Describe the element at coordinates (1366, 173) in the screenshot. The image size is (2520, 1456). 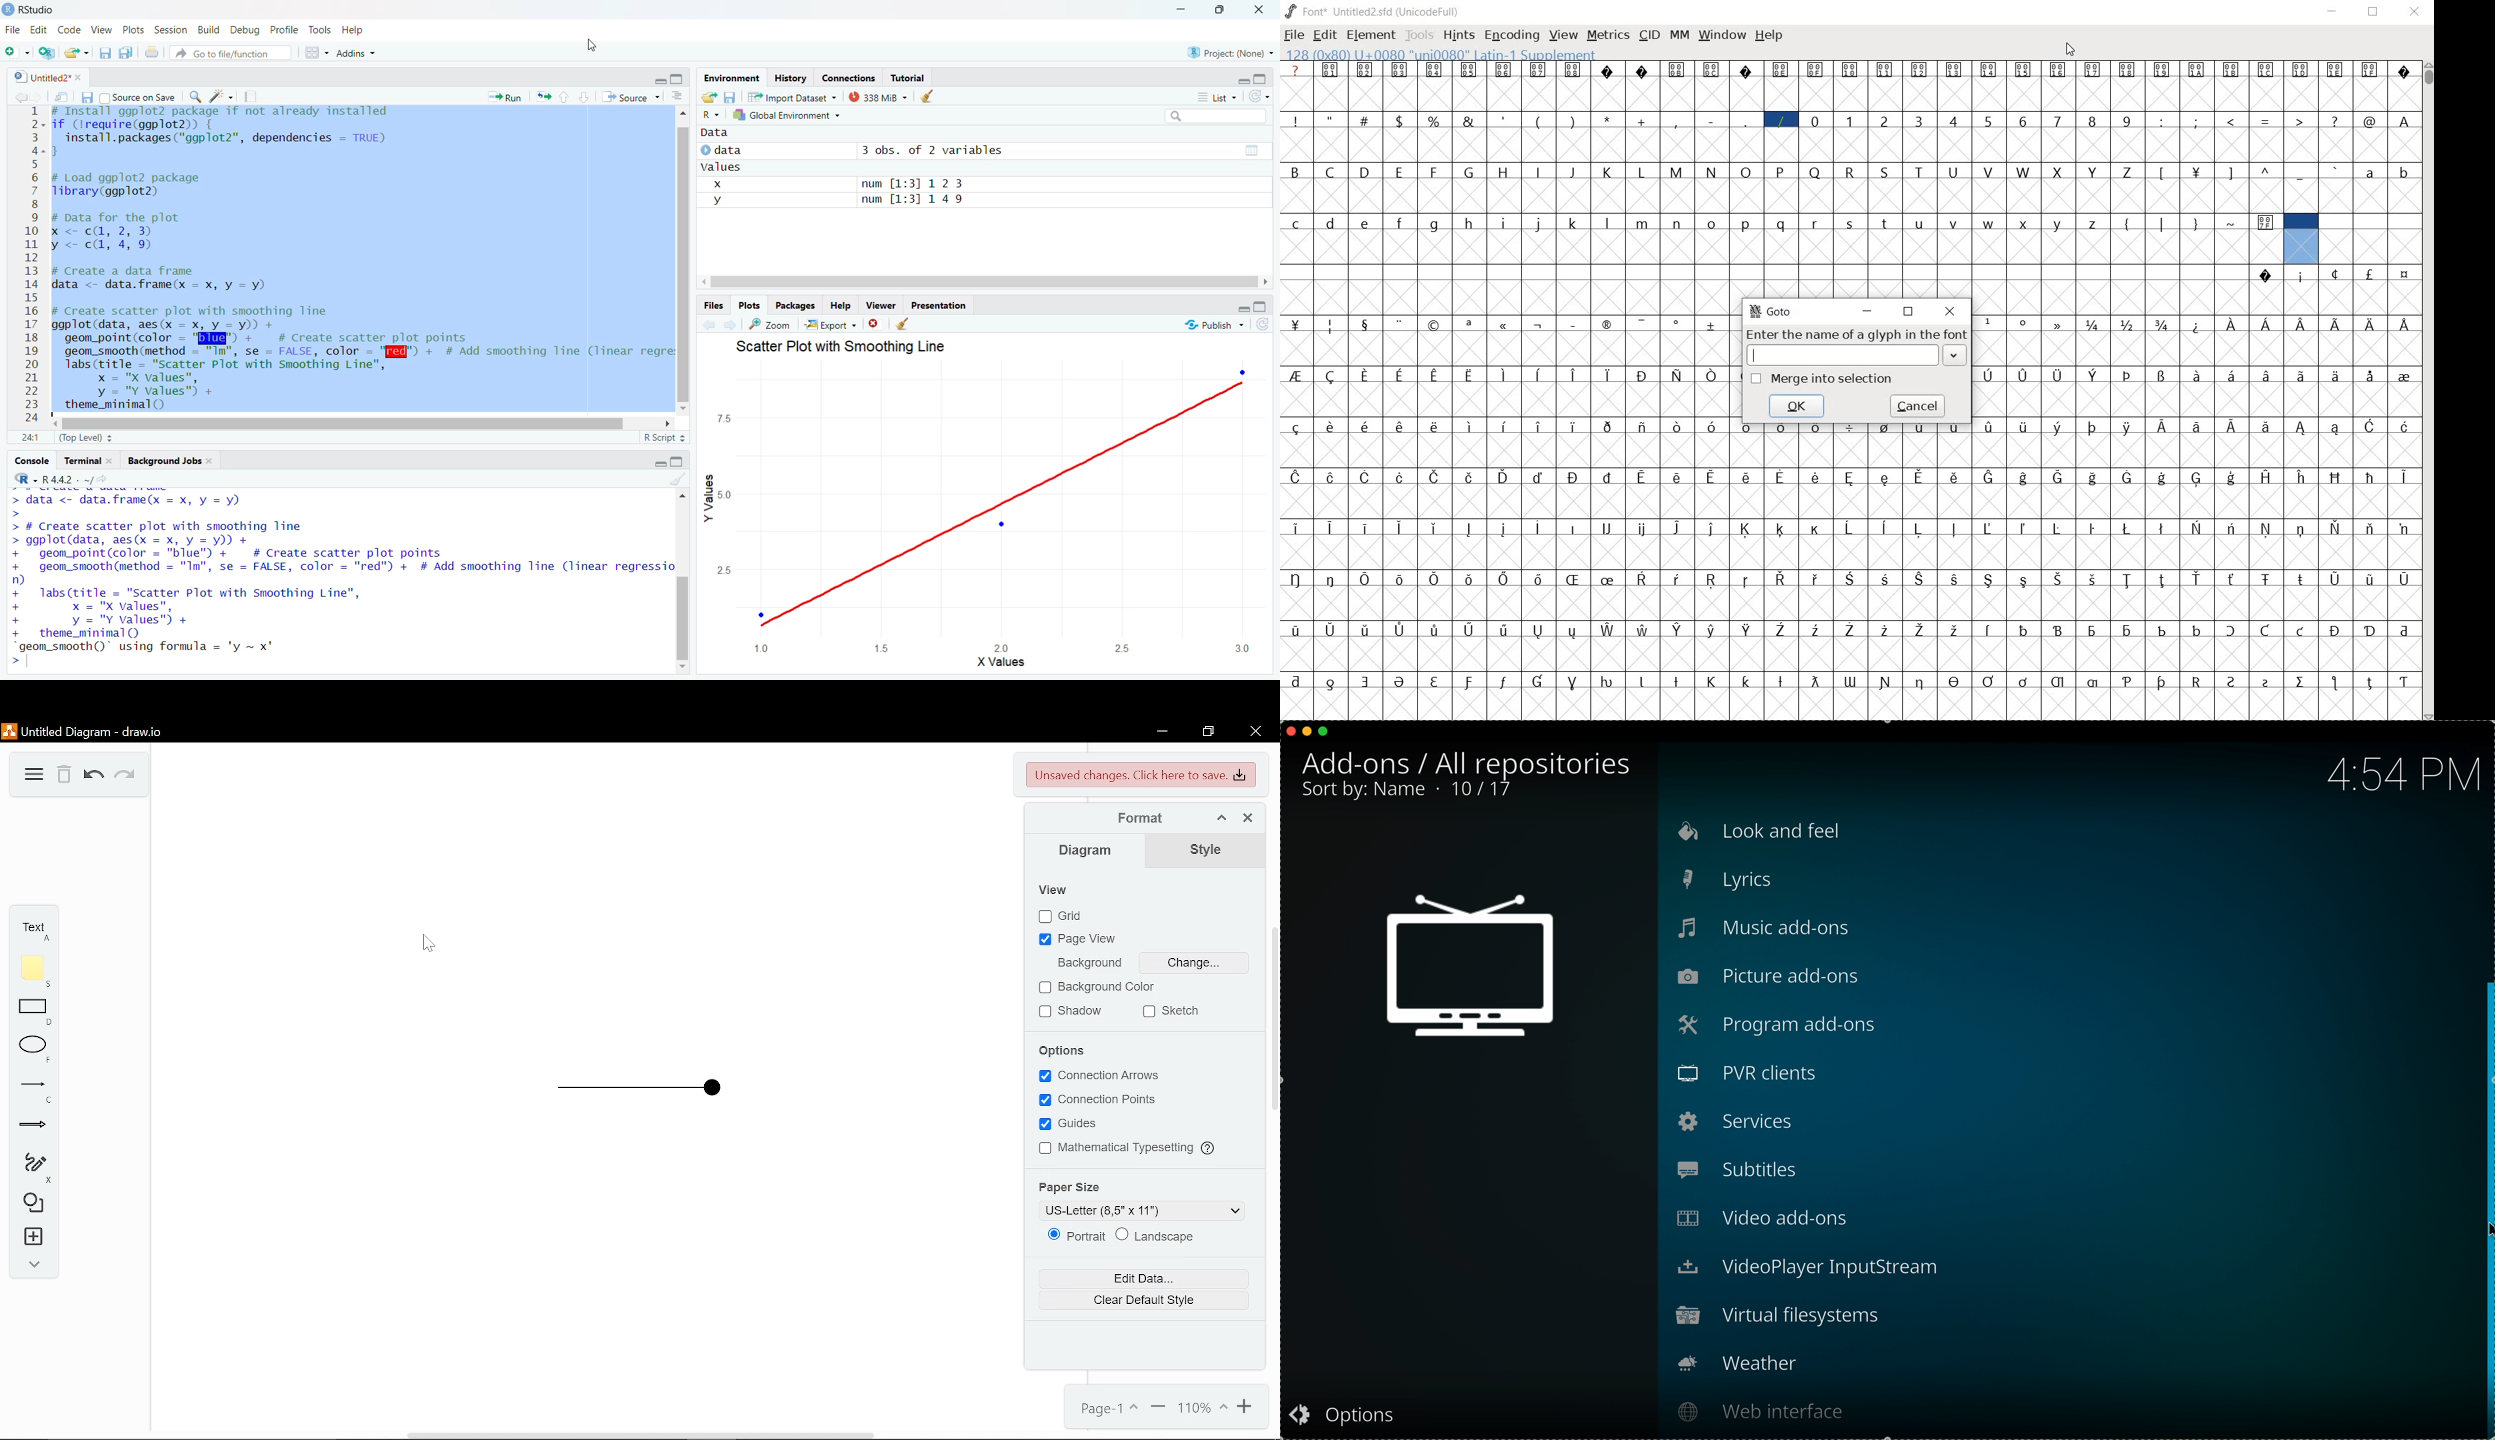
I see `D` at that location.